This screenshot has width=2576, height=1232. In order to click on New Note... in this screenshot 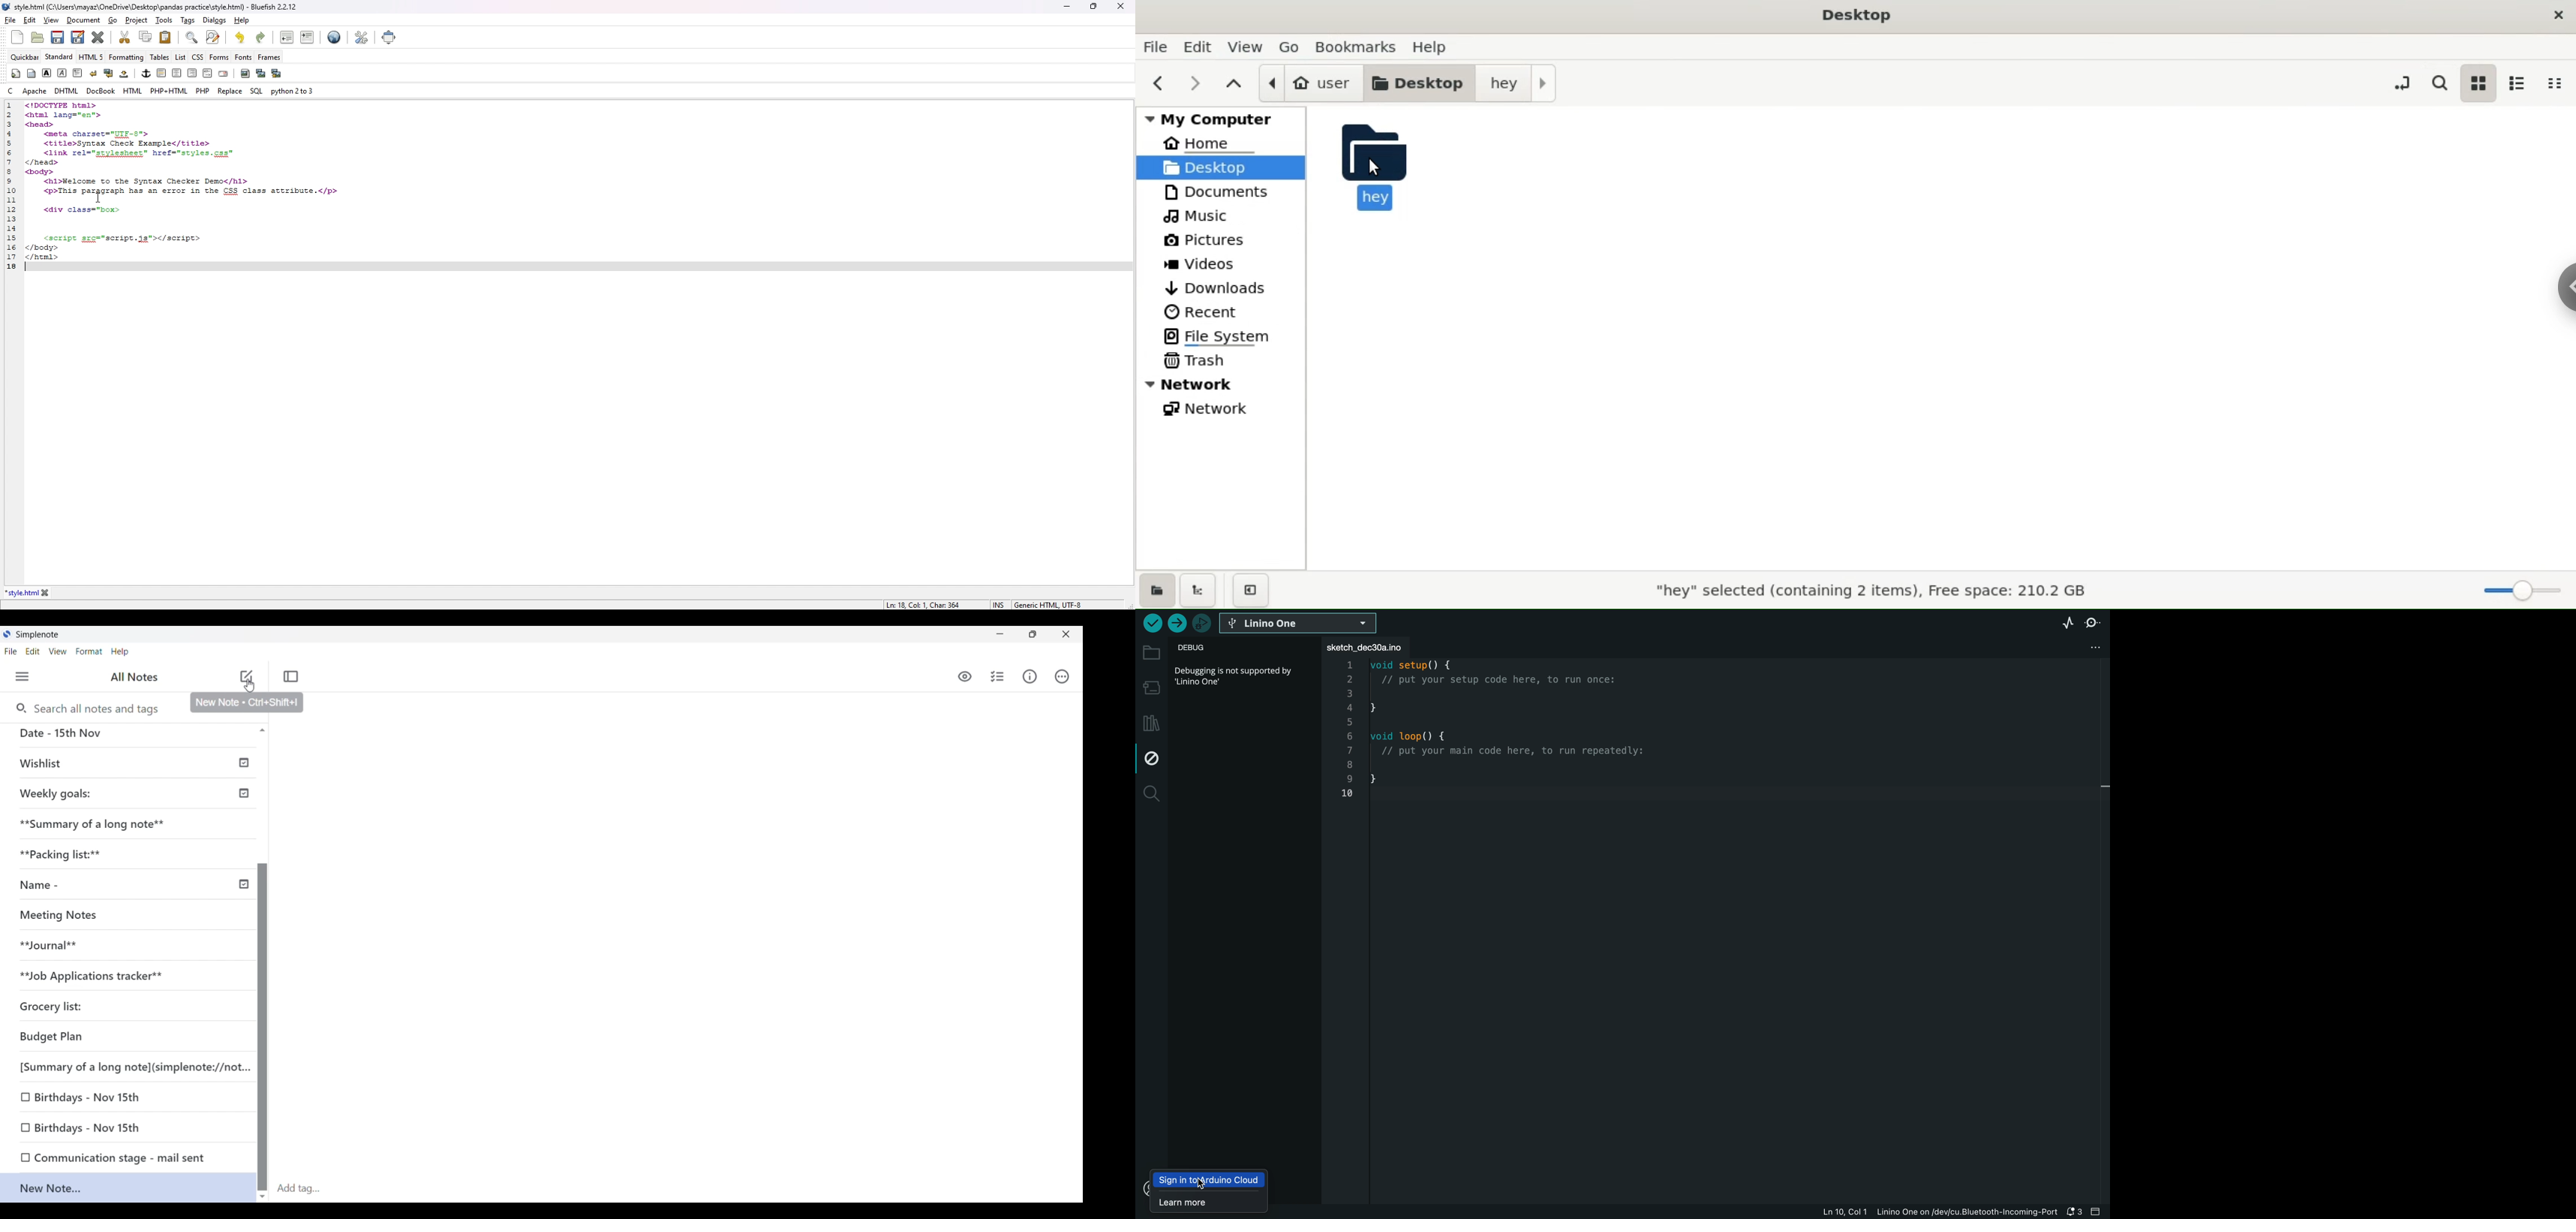, I will do `click(120, 1189)`.